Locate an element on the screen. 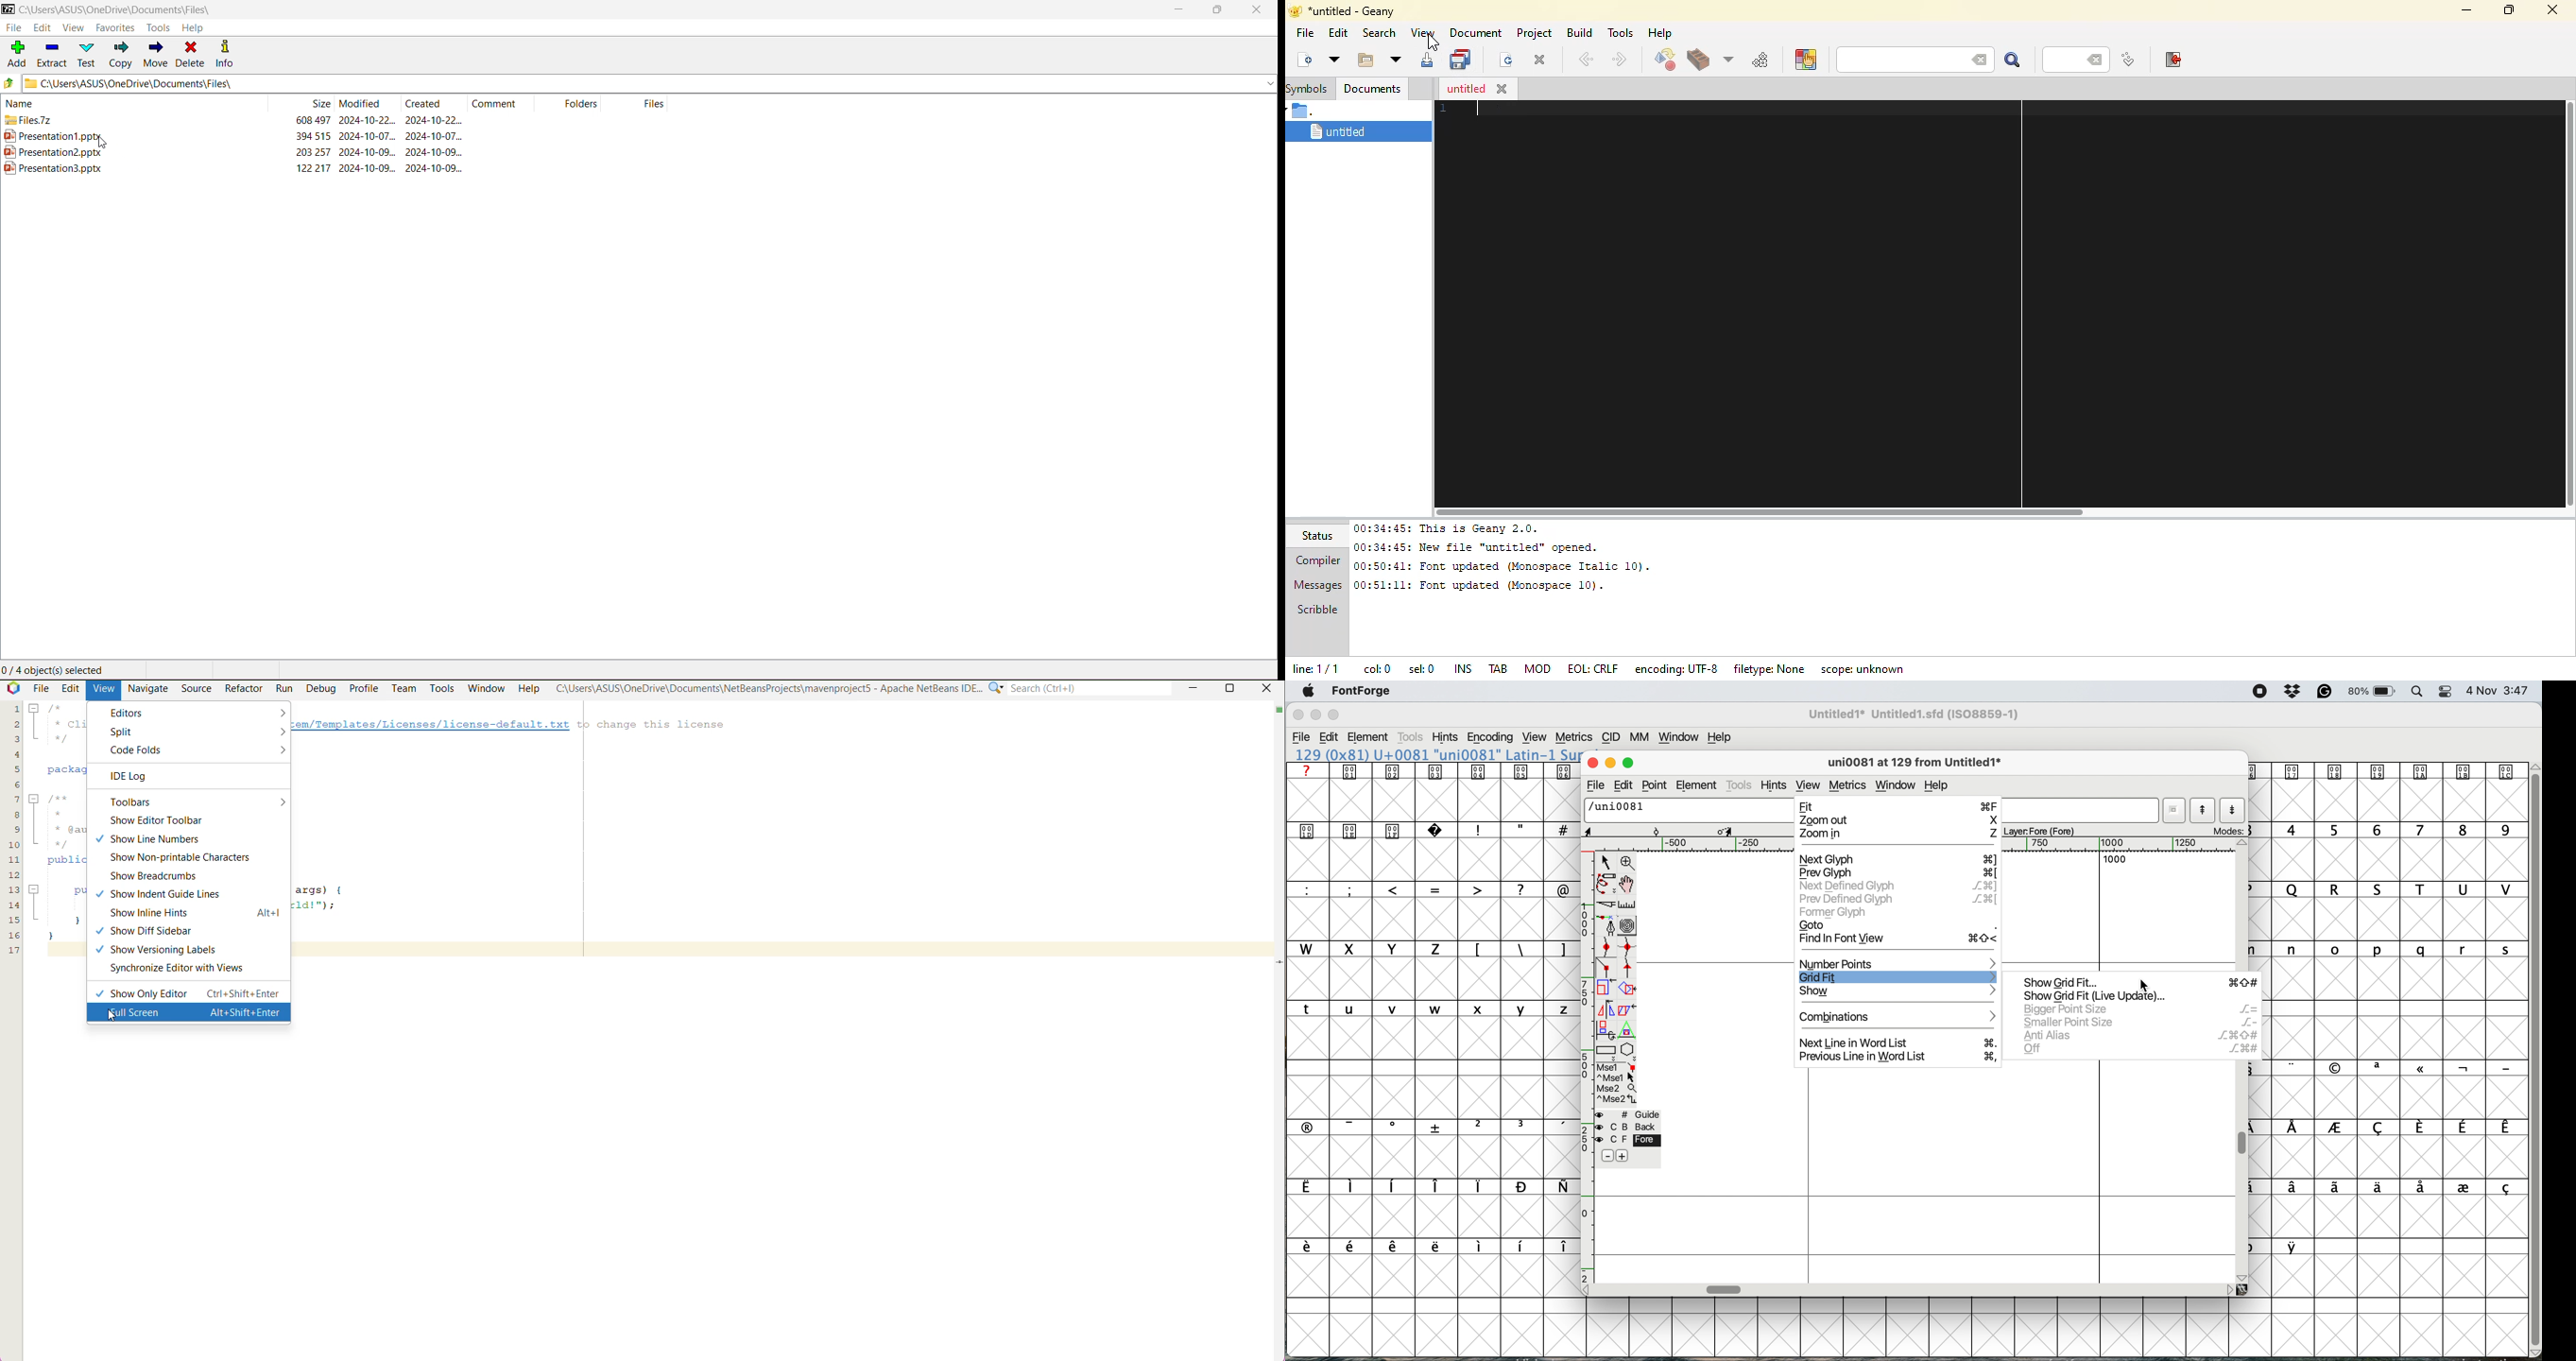 The width and height of the screenshot is (2576, 1372). MM is located at coordinates (1640, 738).